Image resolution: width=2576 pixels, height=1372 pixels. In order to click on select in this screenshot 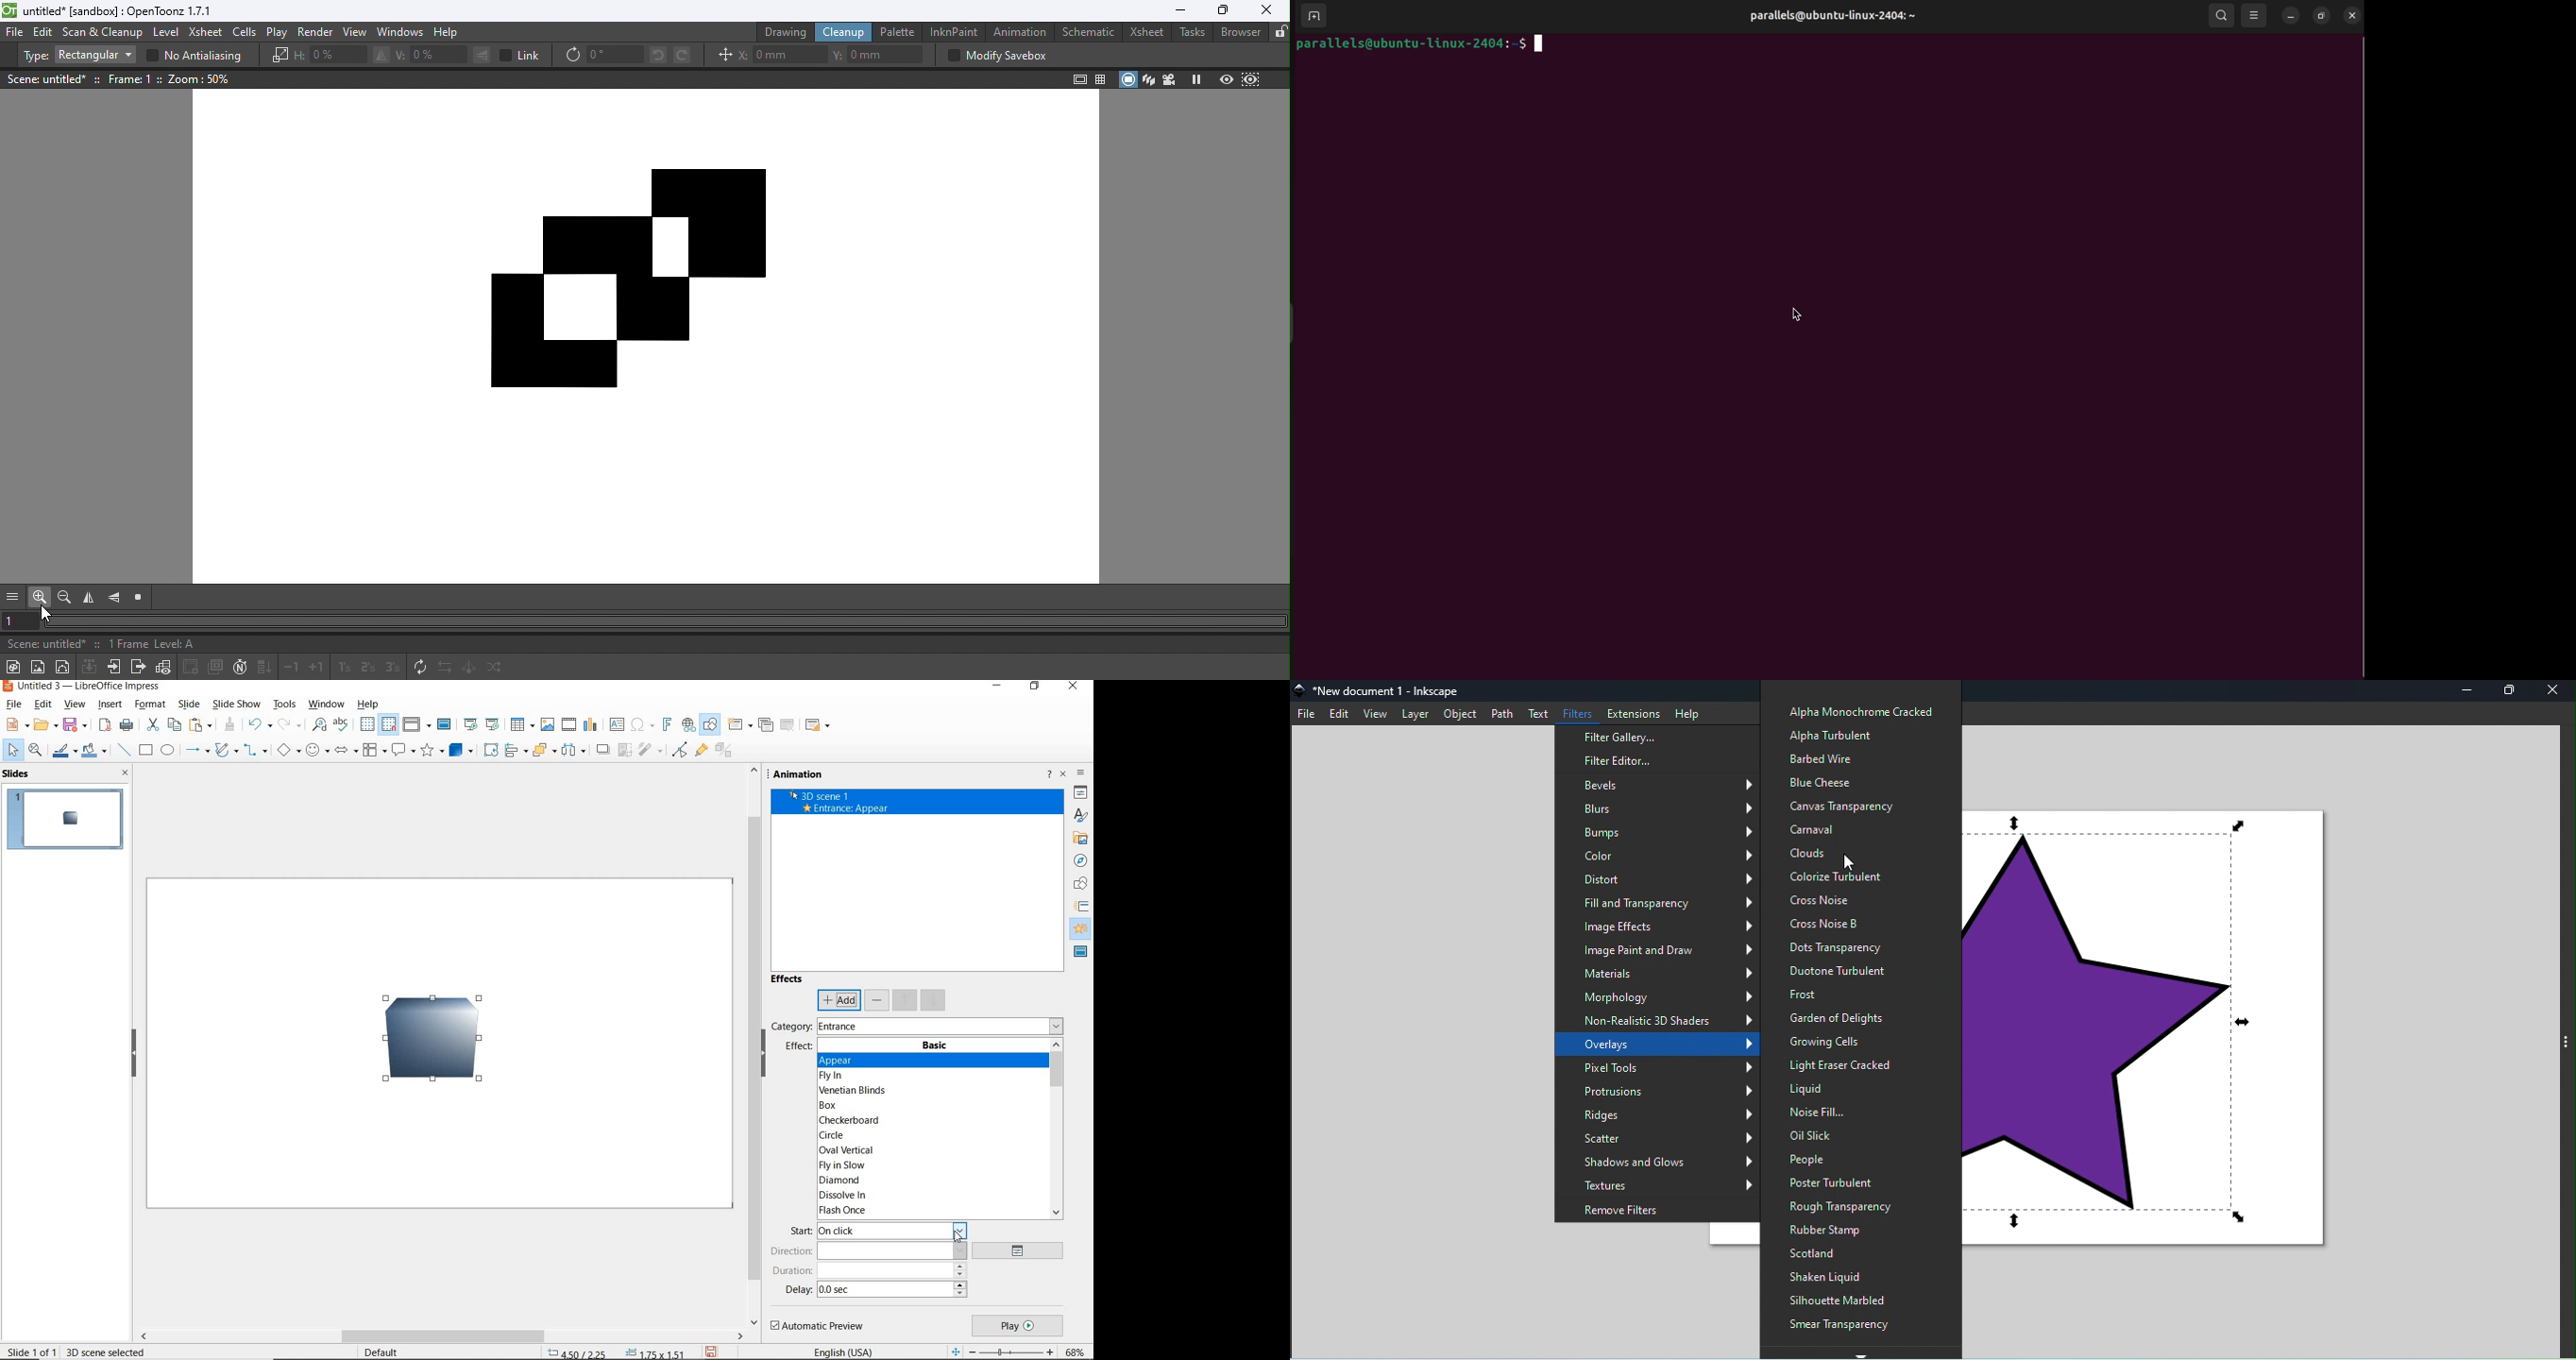, I will do `click(11, 750)`.